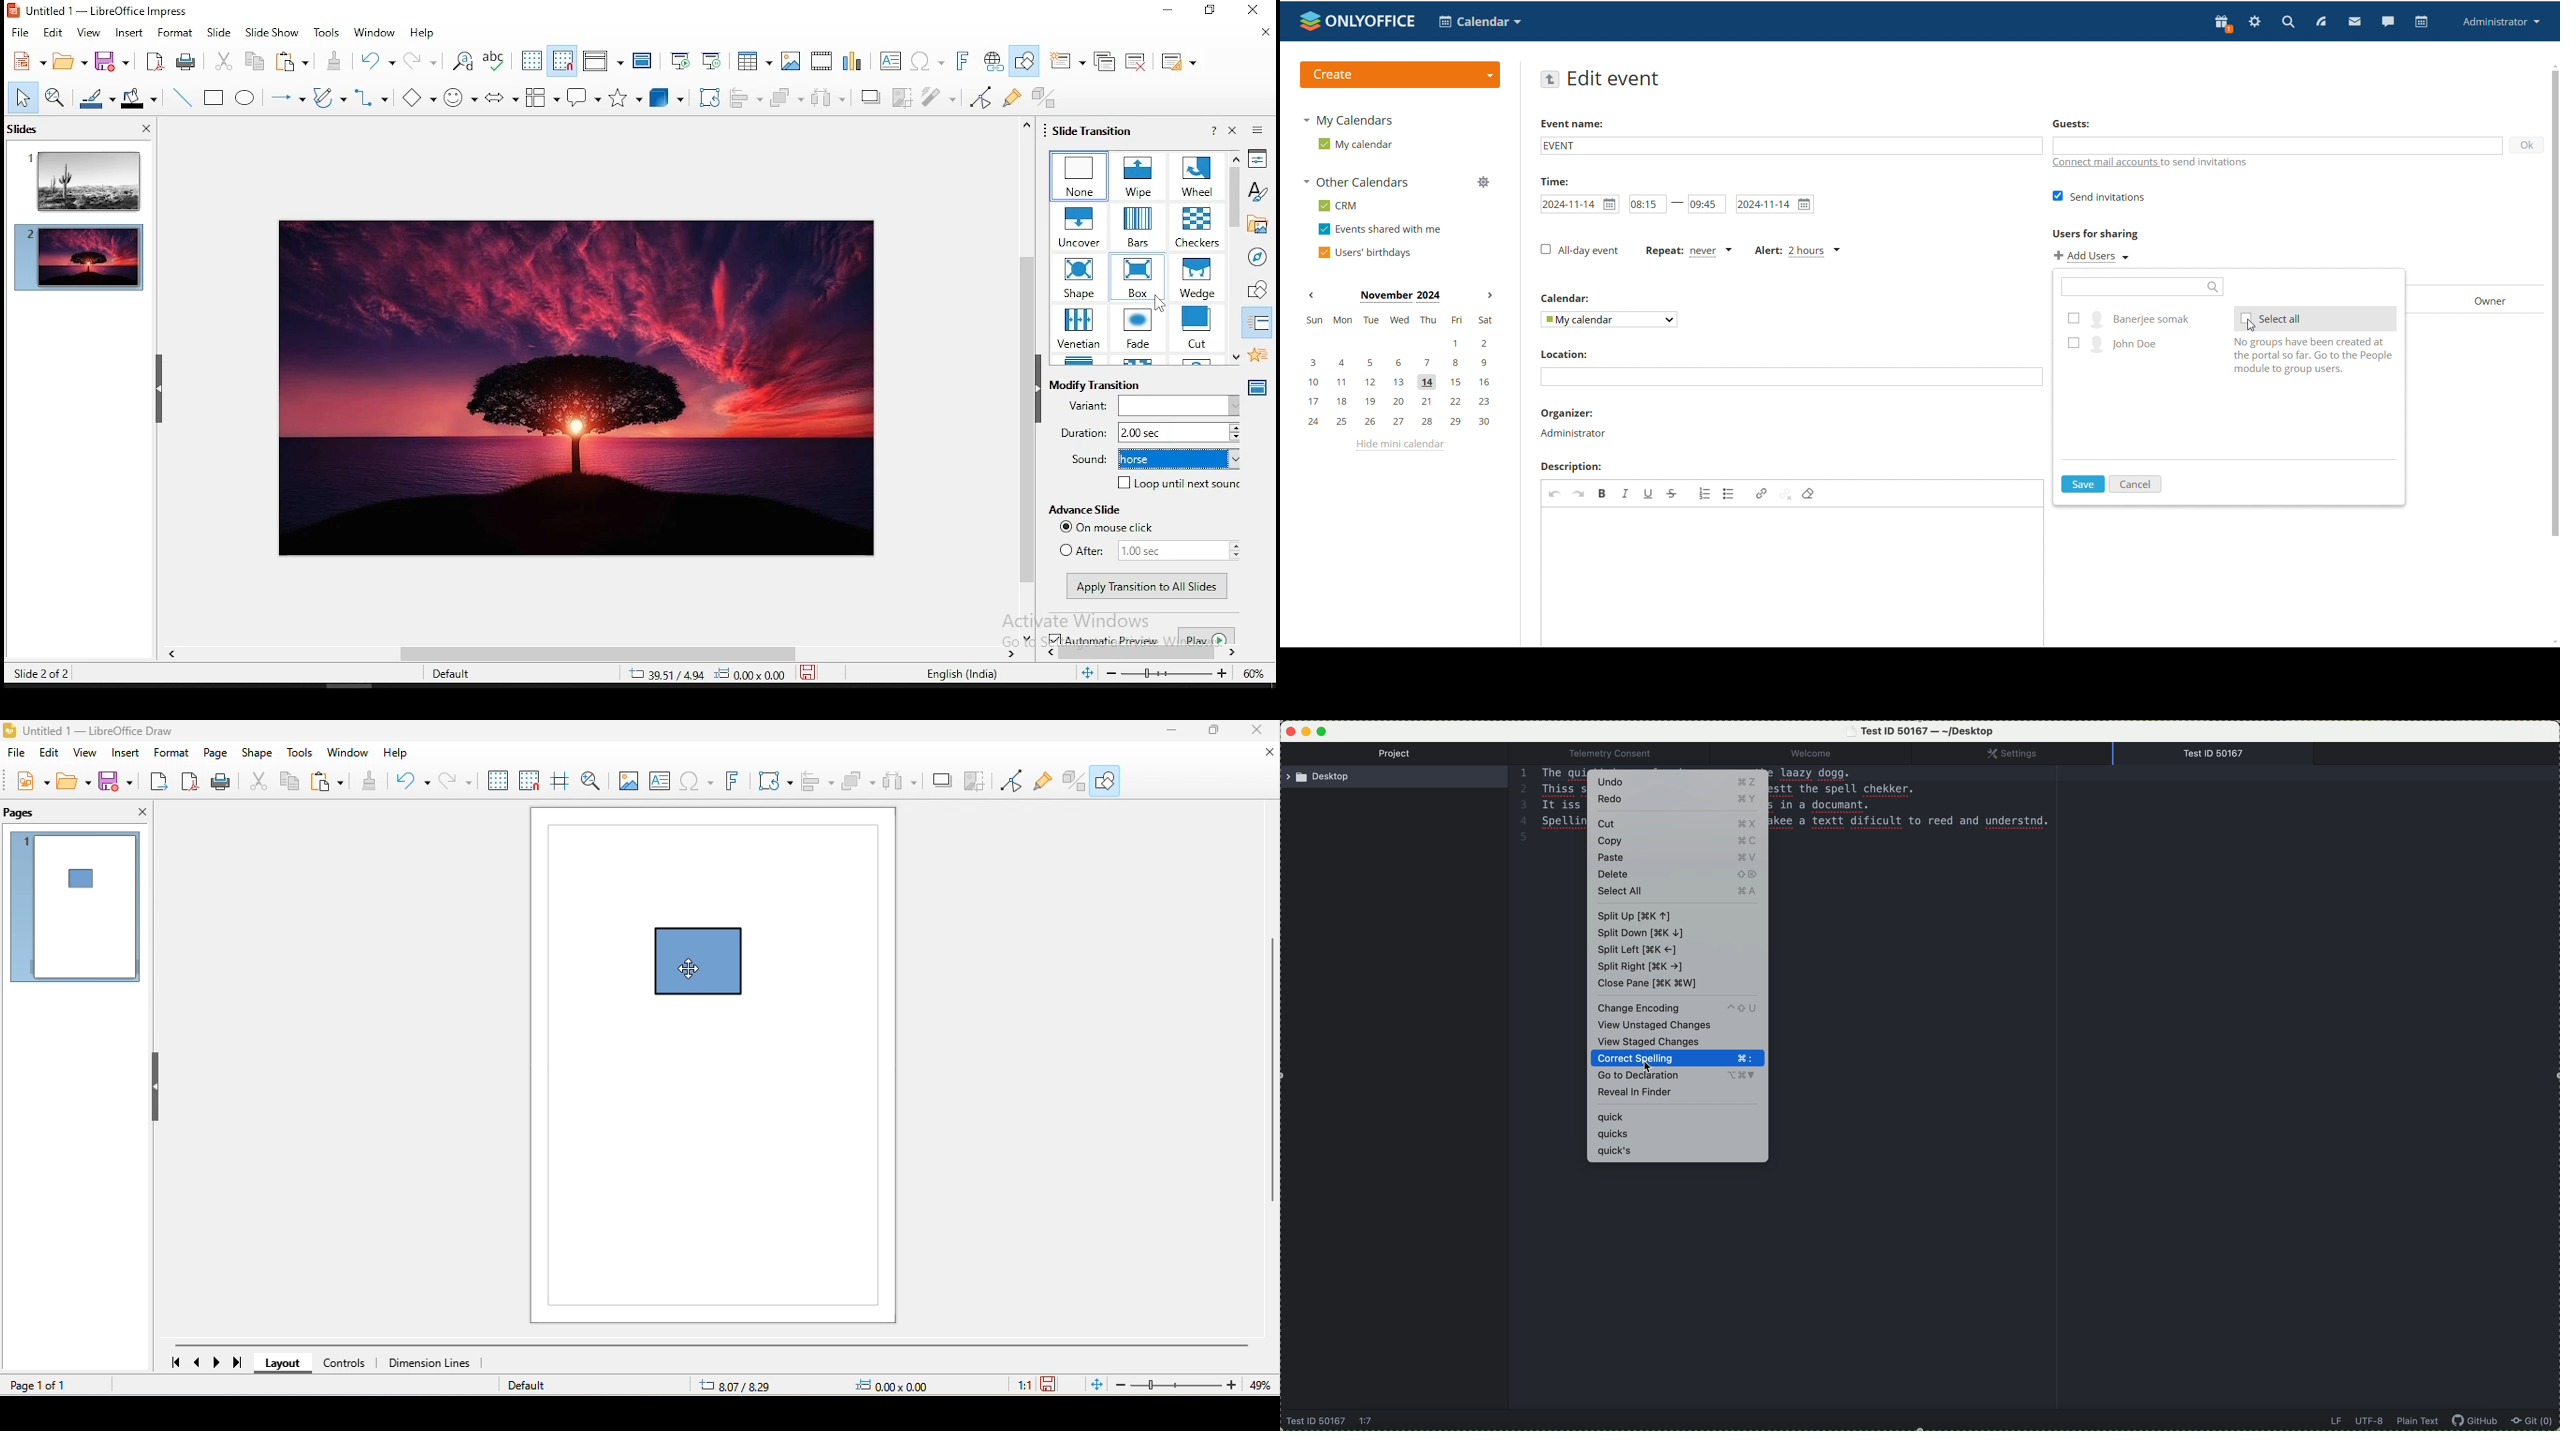 The height and width of the screenshot is (1456, 2576). What do you see at coordinates (217, 754) in the screenshot?
I see `page` at bounding box center [217, 754].